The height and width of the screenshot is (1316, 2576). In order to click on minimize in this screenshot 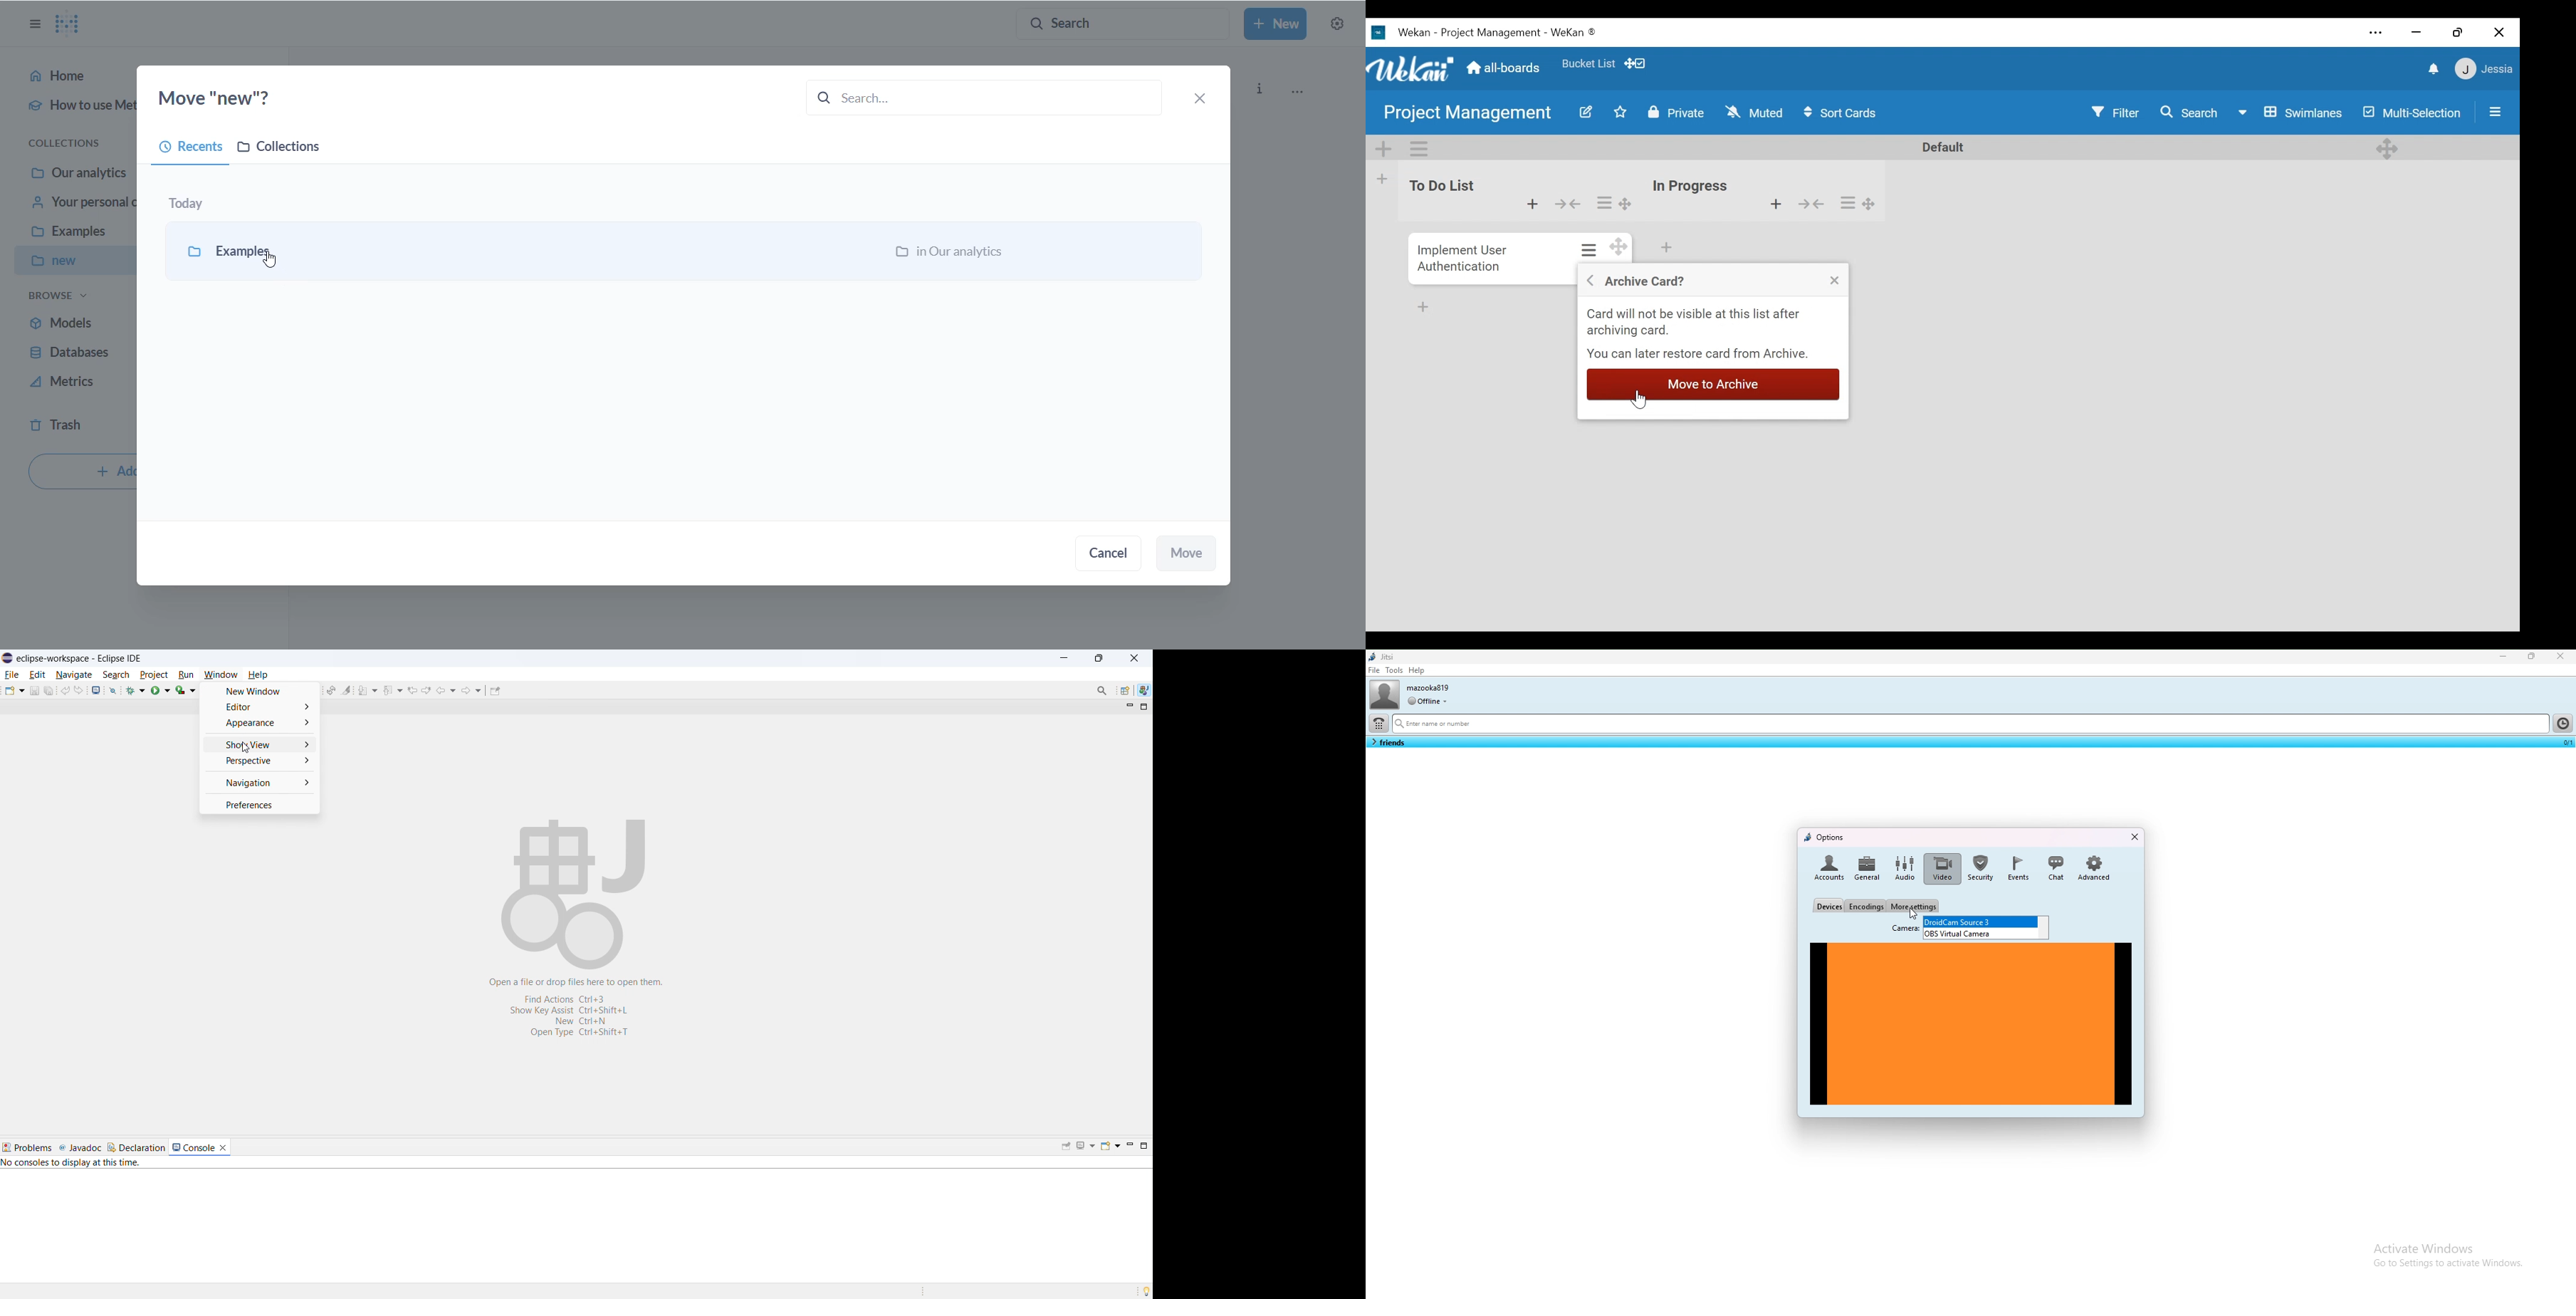, I will do `click(2504, 656)`.